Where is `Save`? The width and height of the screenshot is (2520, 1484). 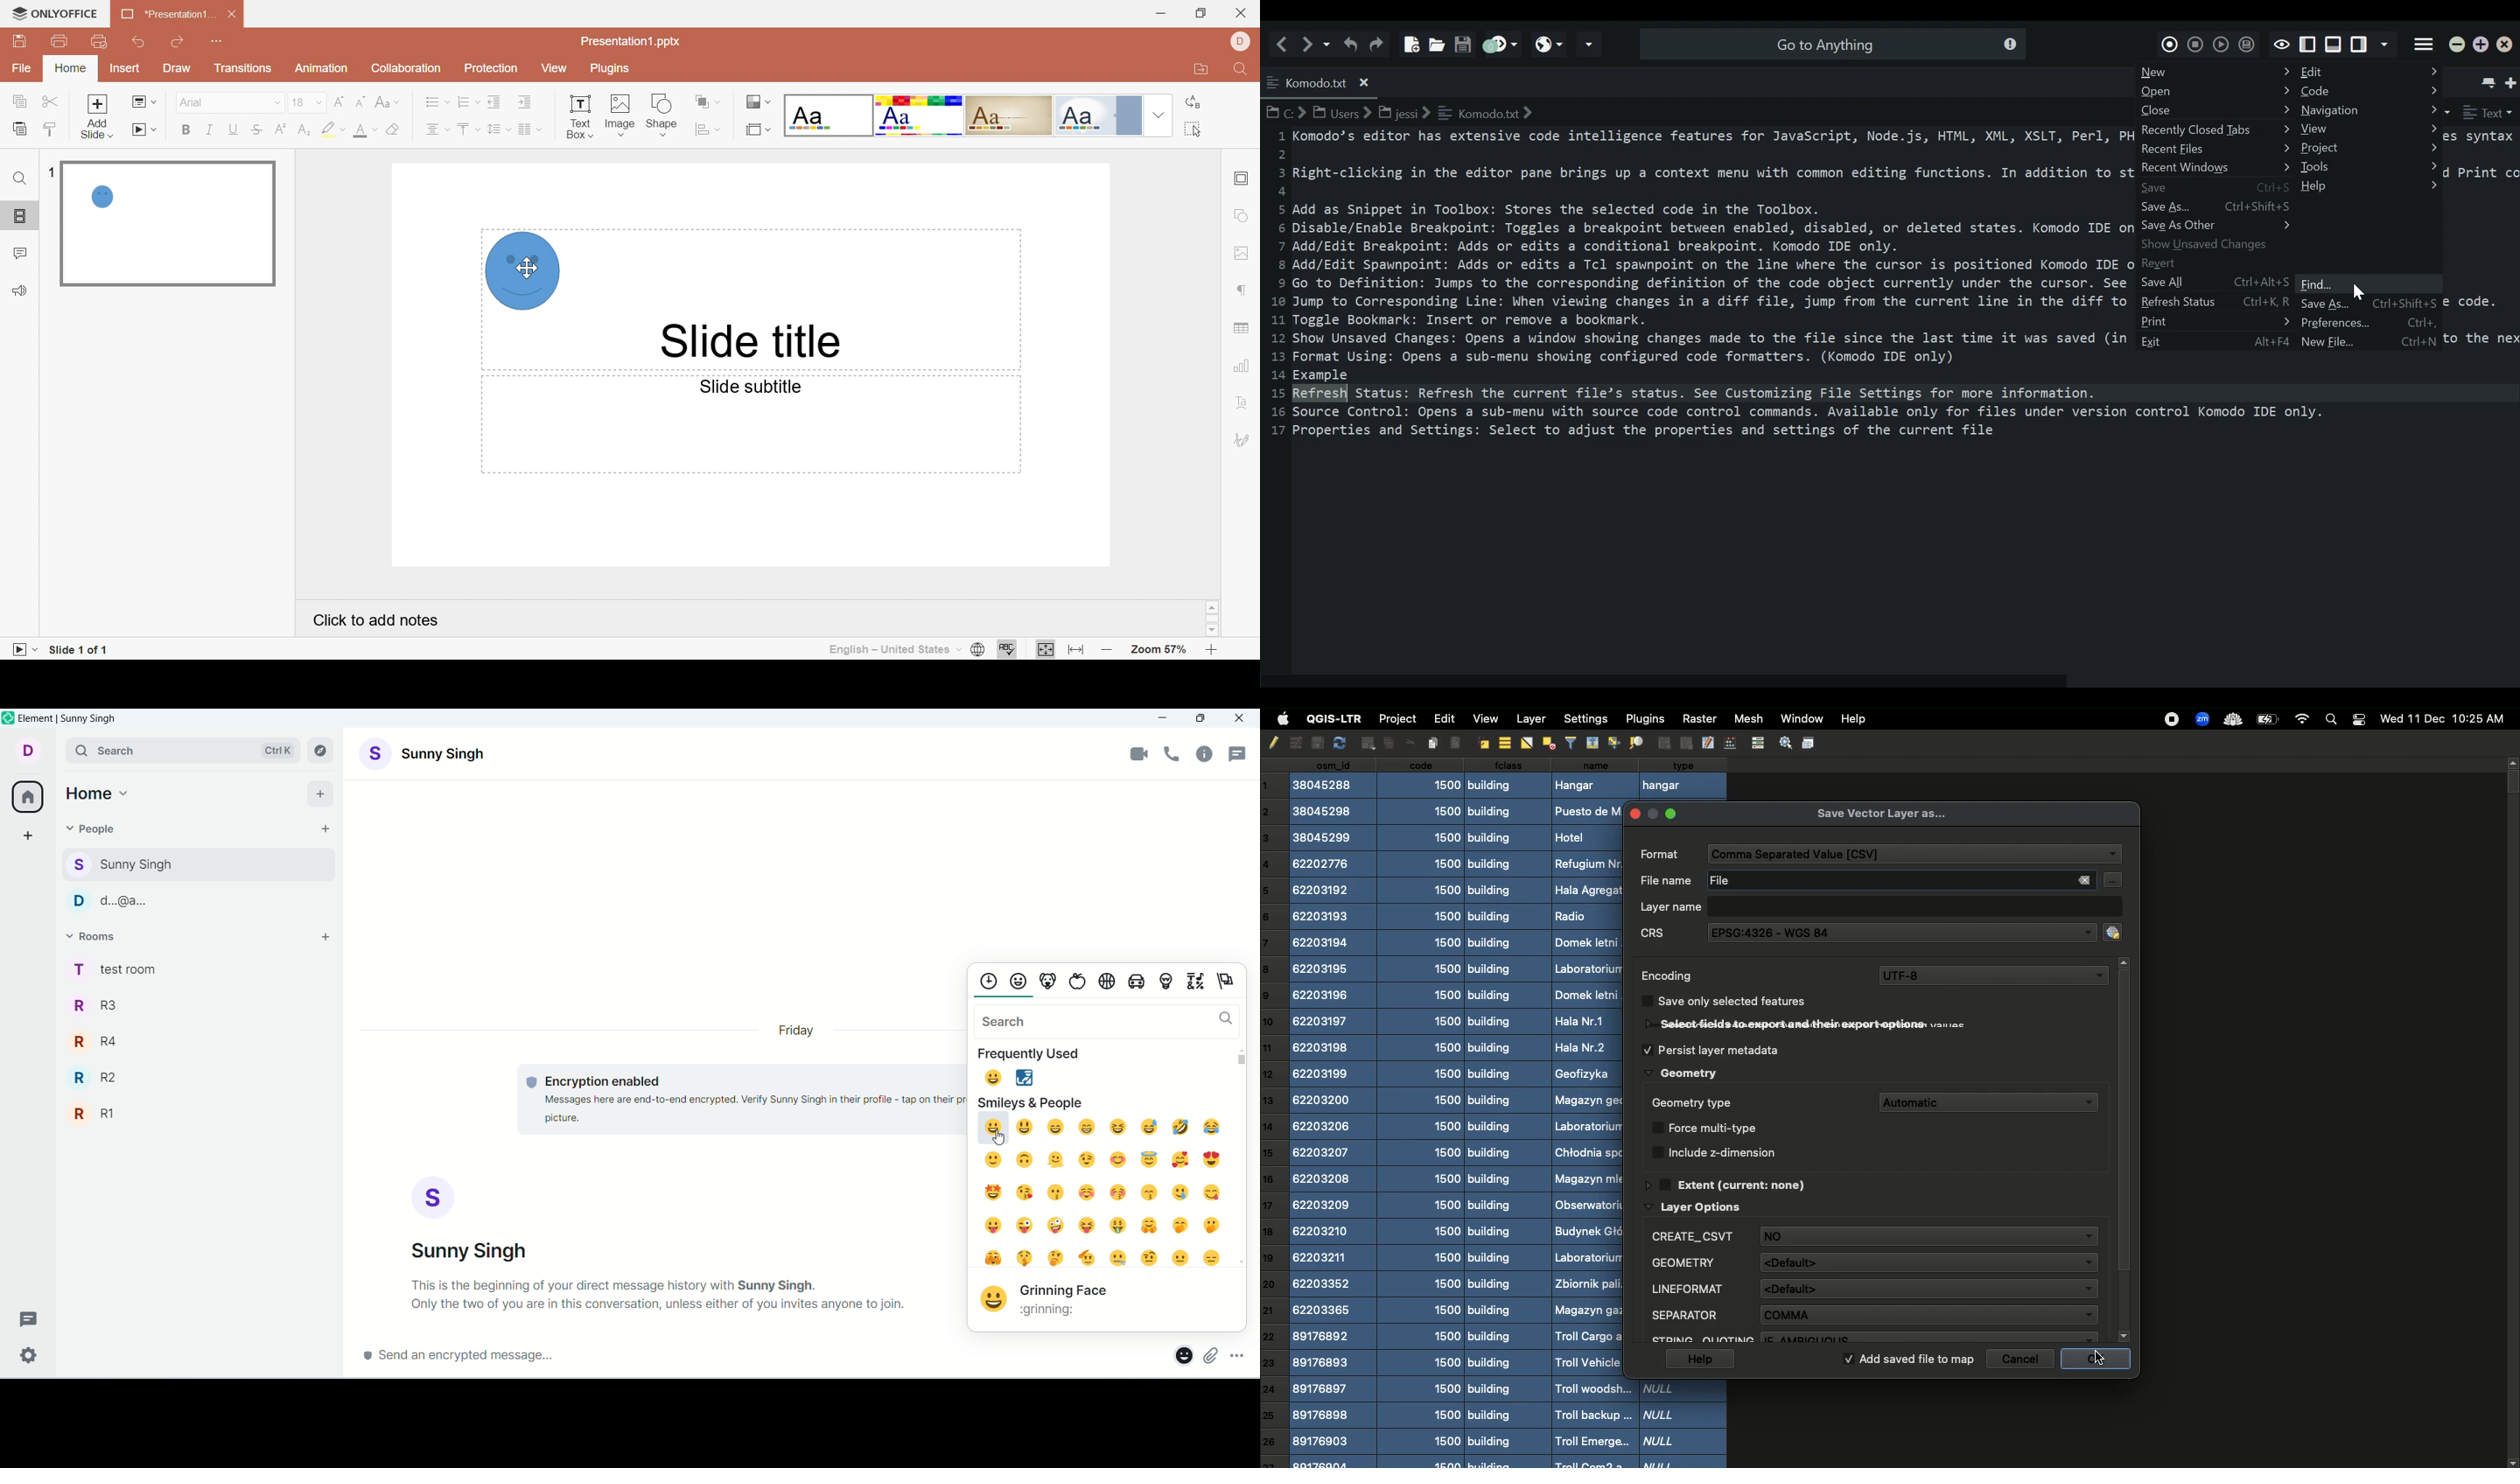 Save is located at coordinates (2215, 187).